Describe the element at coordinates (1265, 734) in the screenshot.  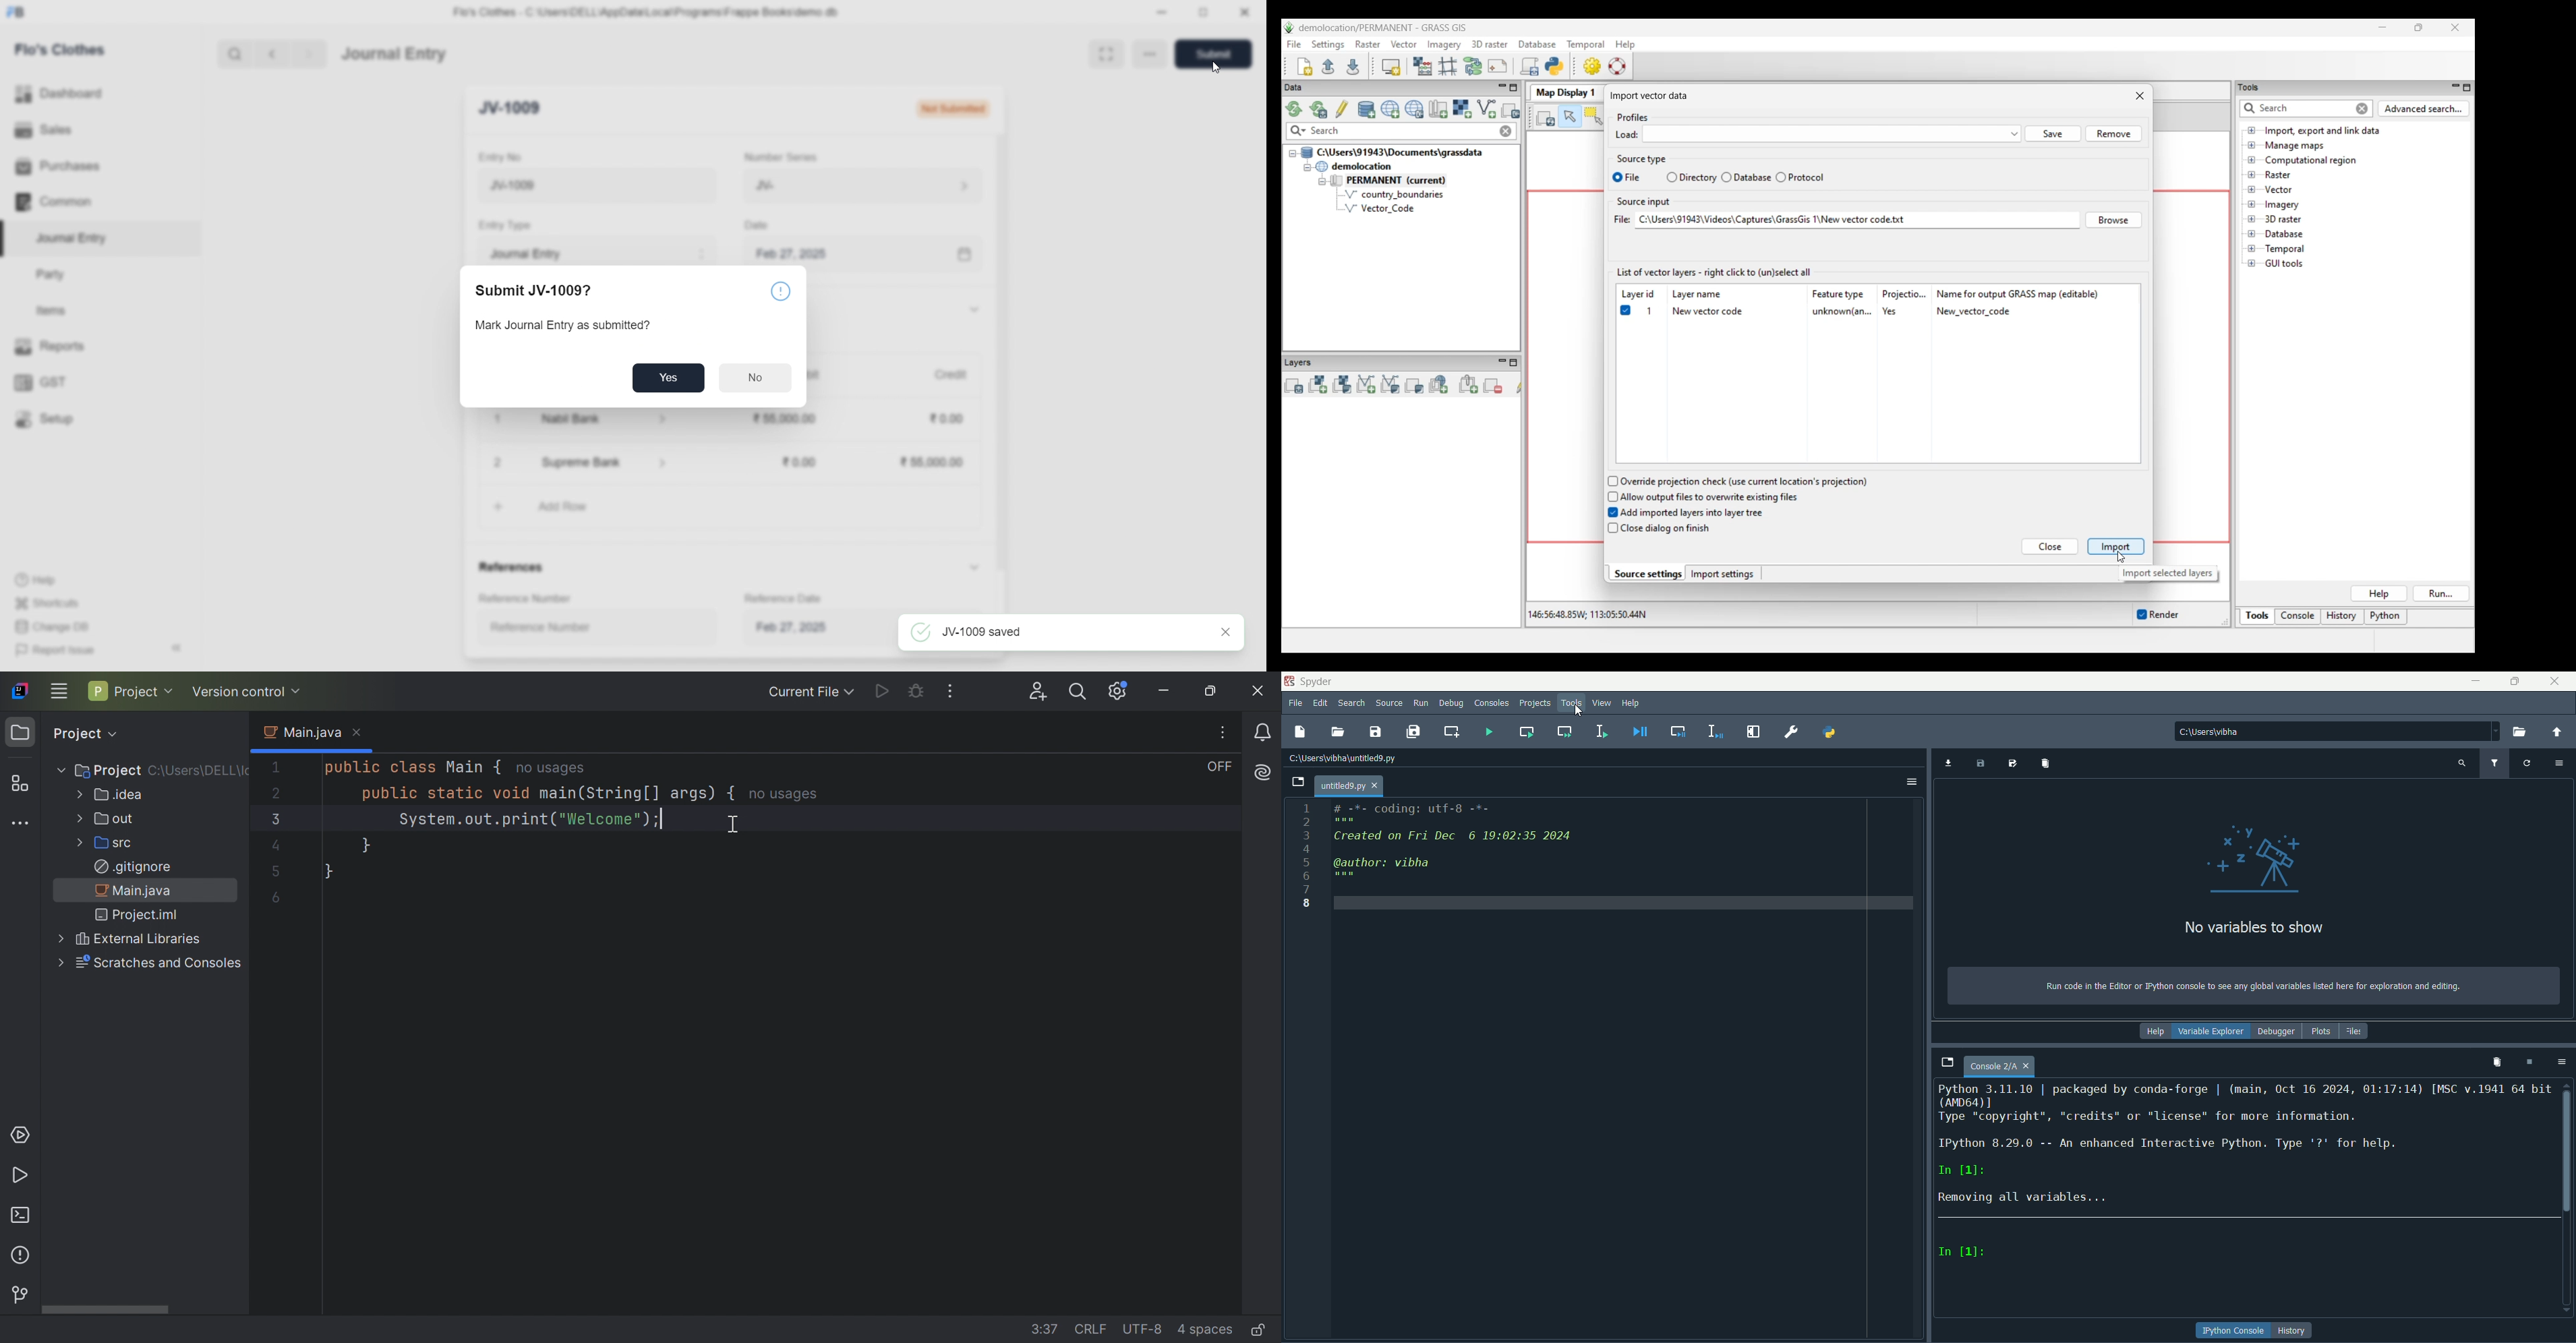
I see `Notifications` at that location.